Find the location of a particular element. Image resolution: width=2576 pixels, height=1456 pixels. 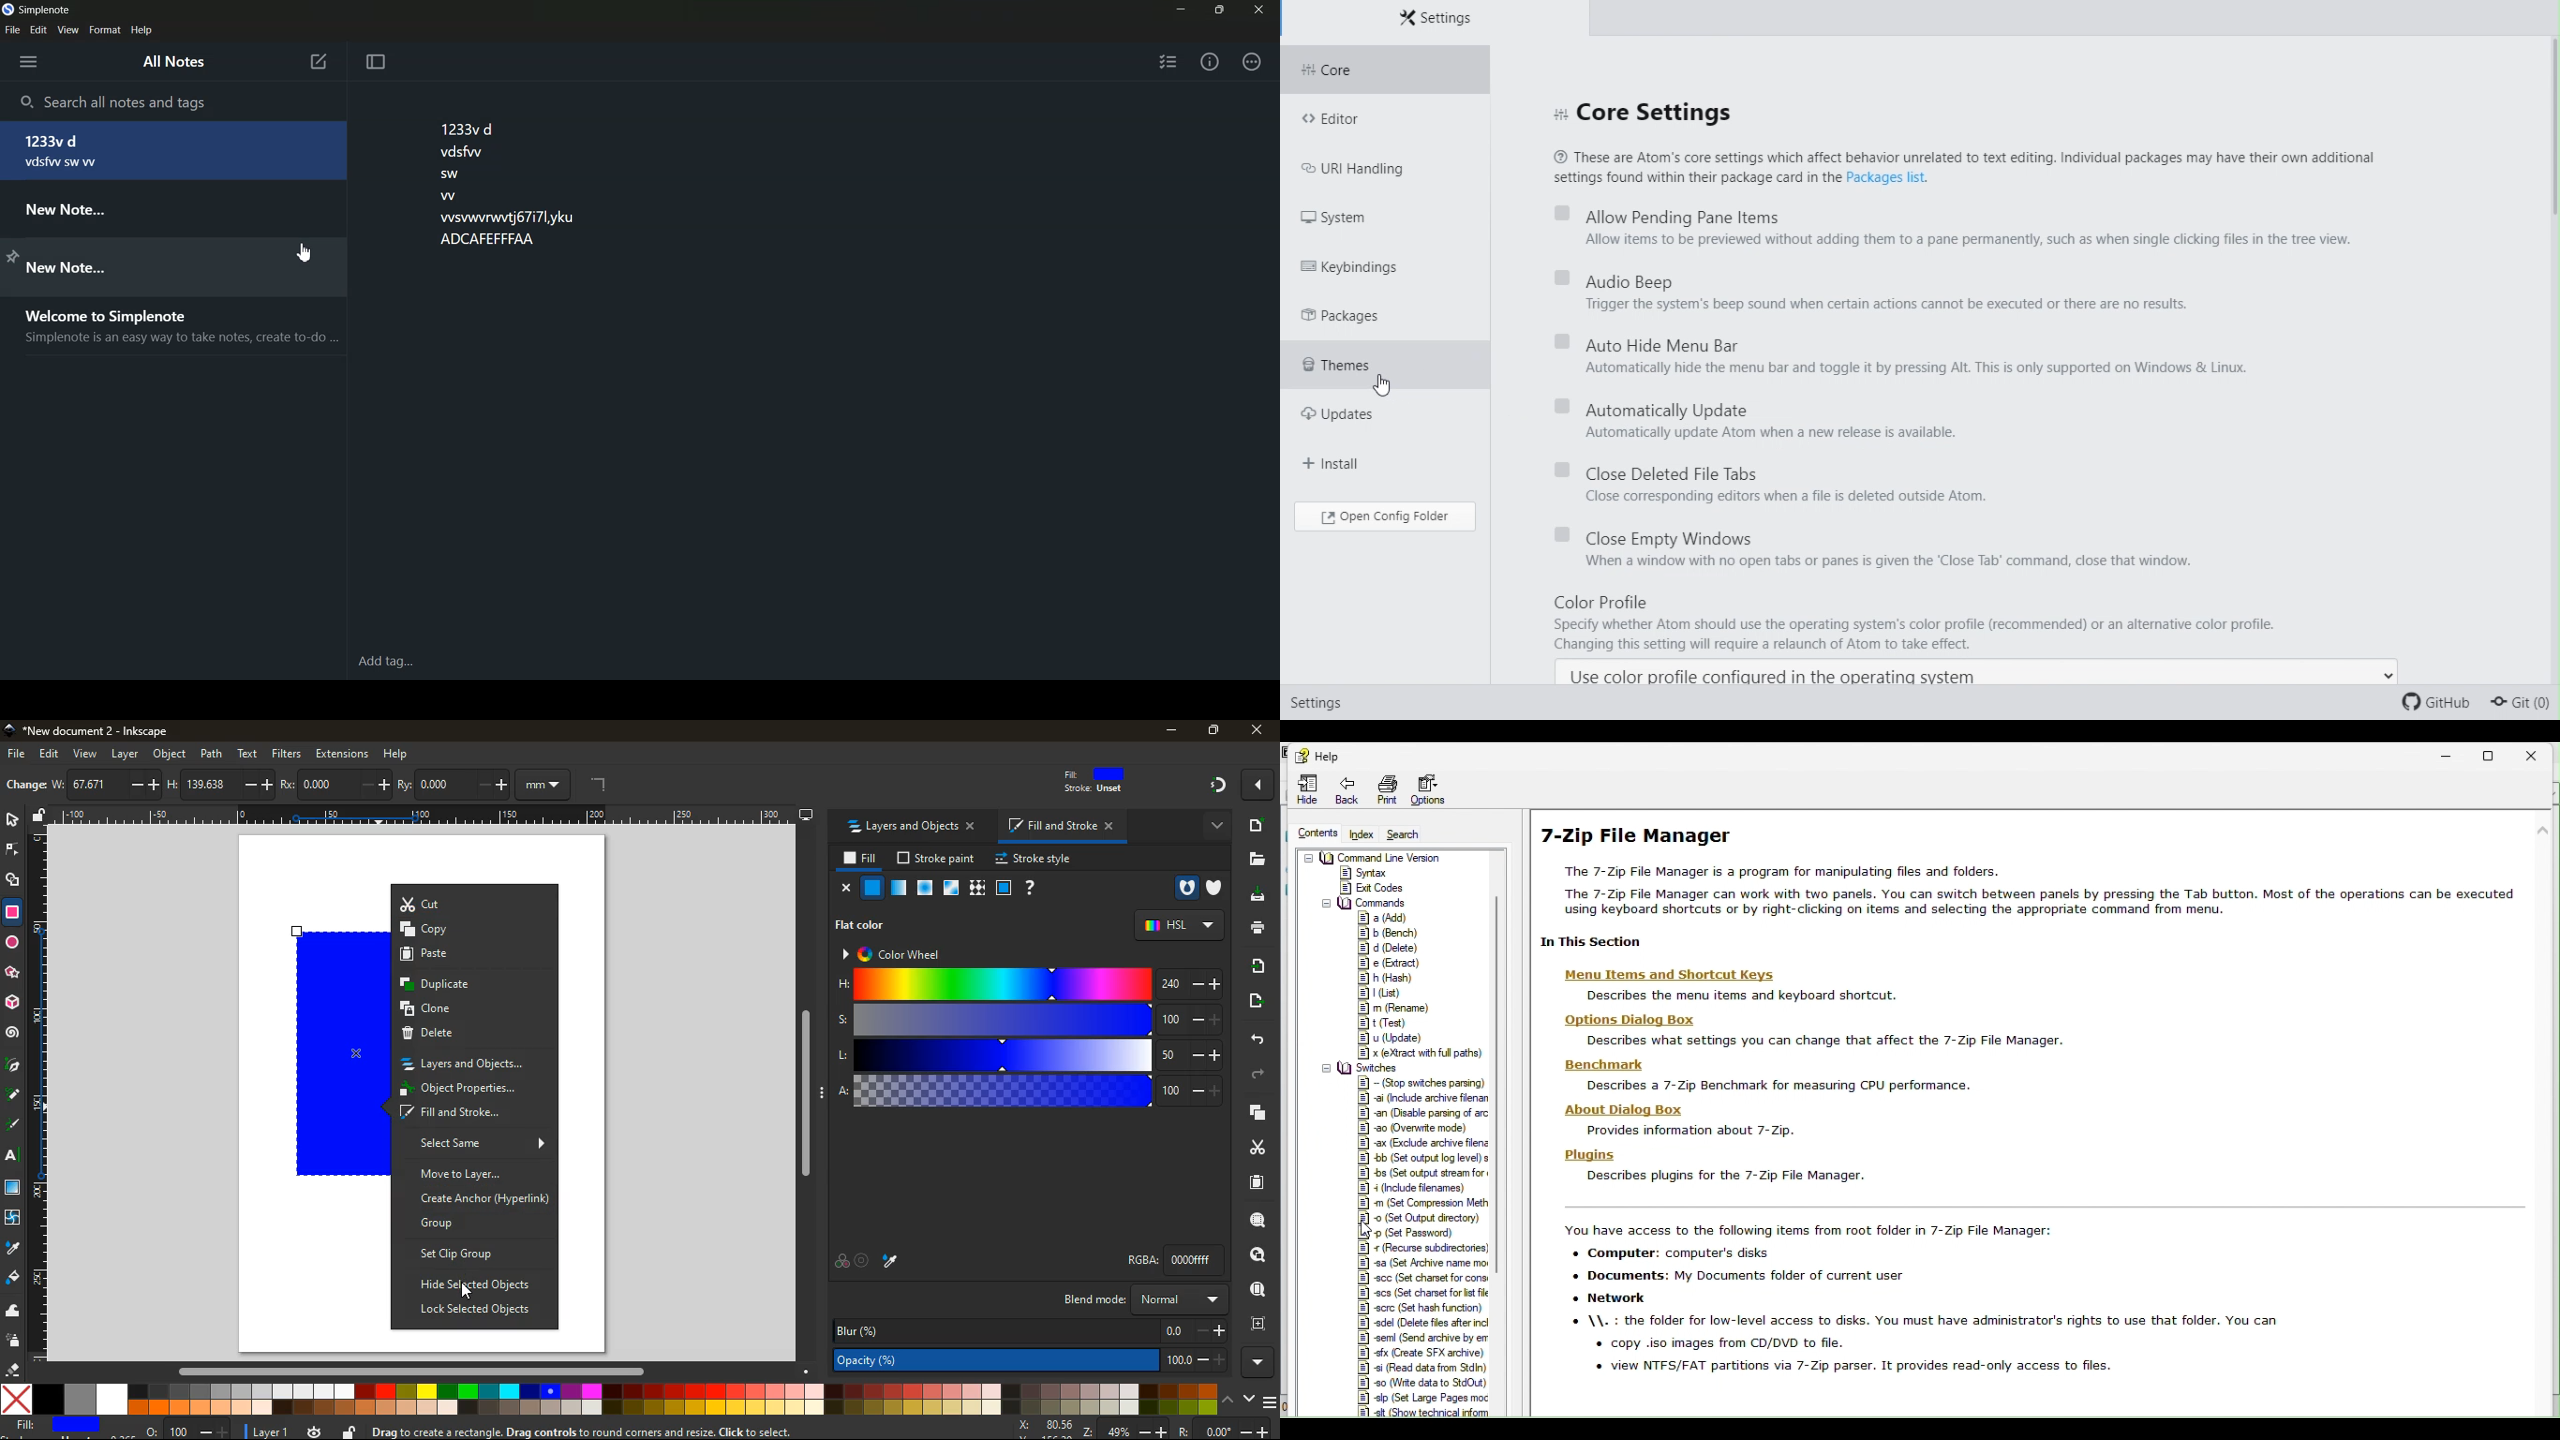

h is located at coordinates (222, 786).